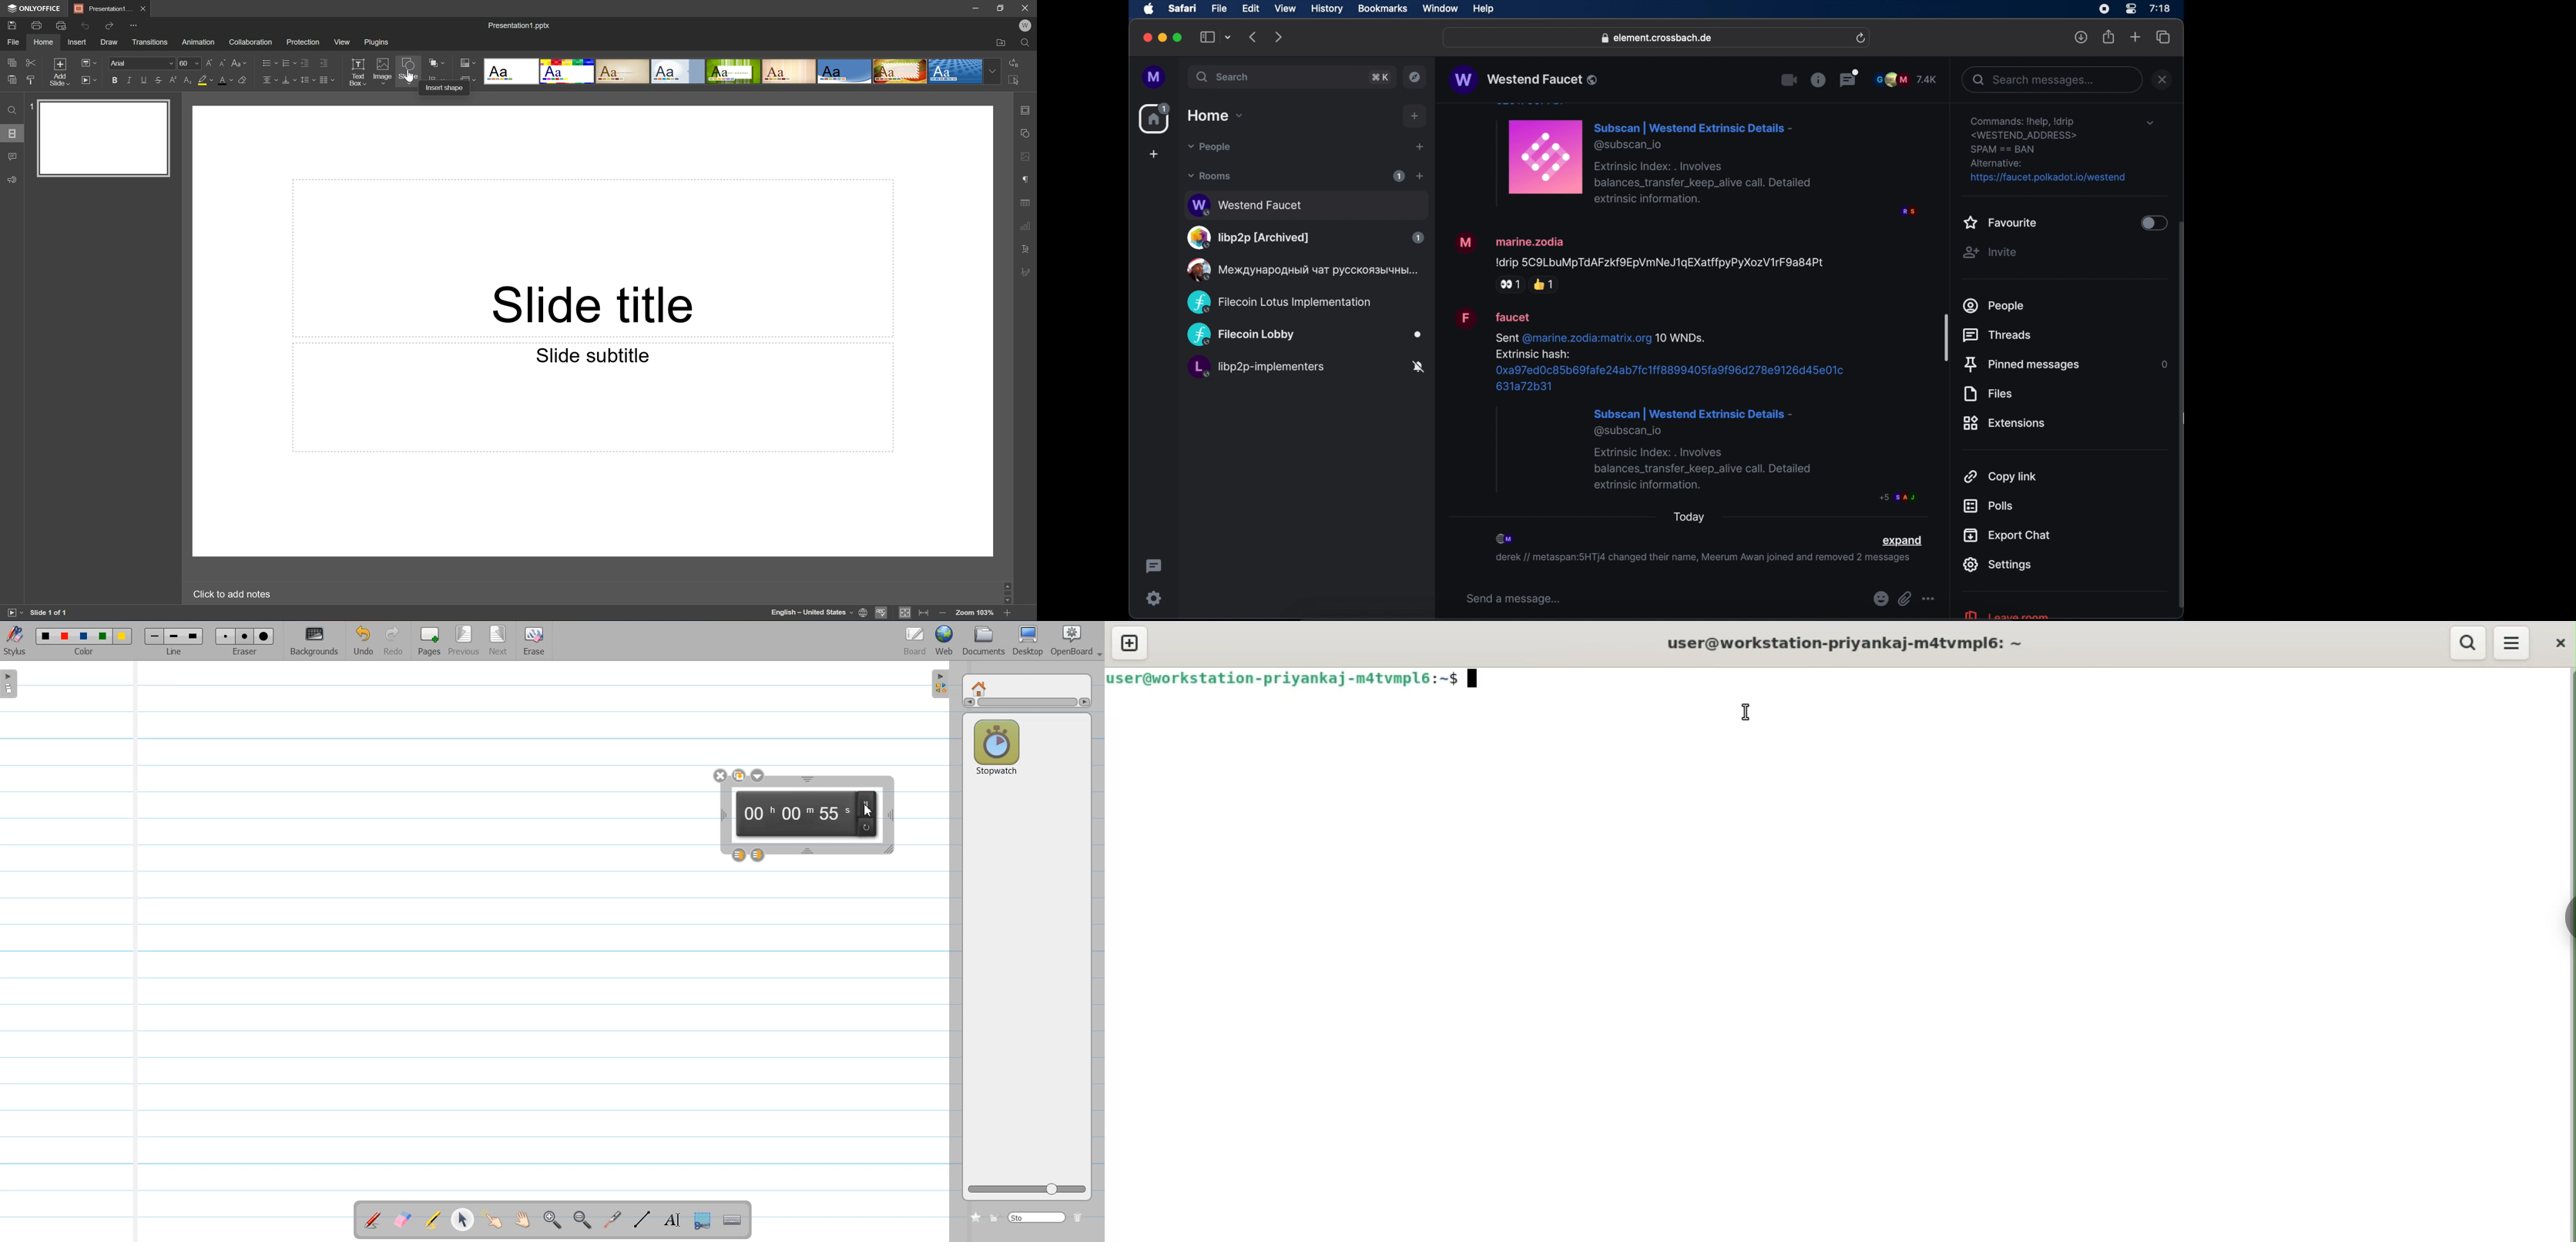  I want to click on Scroll Down, so click(1006, 603).